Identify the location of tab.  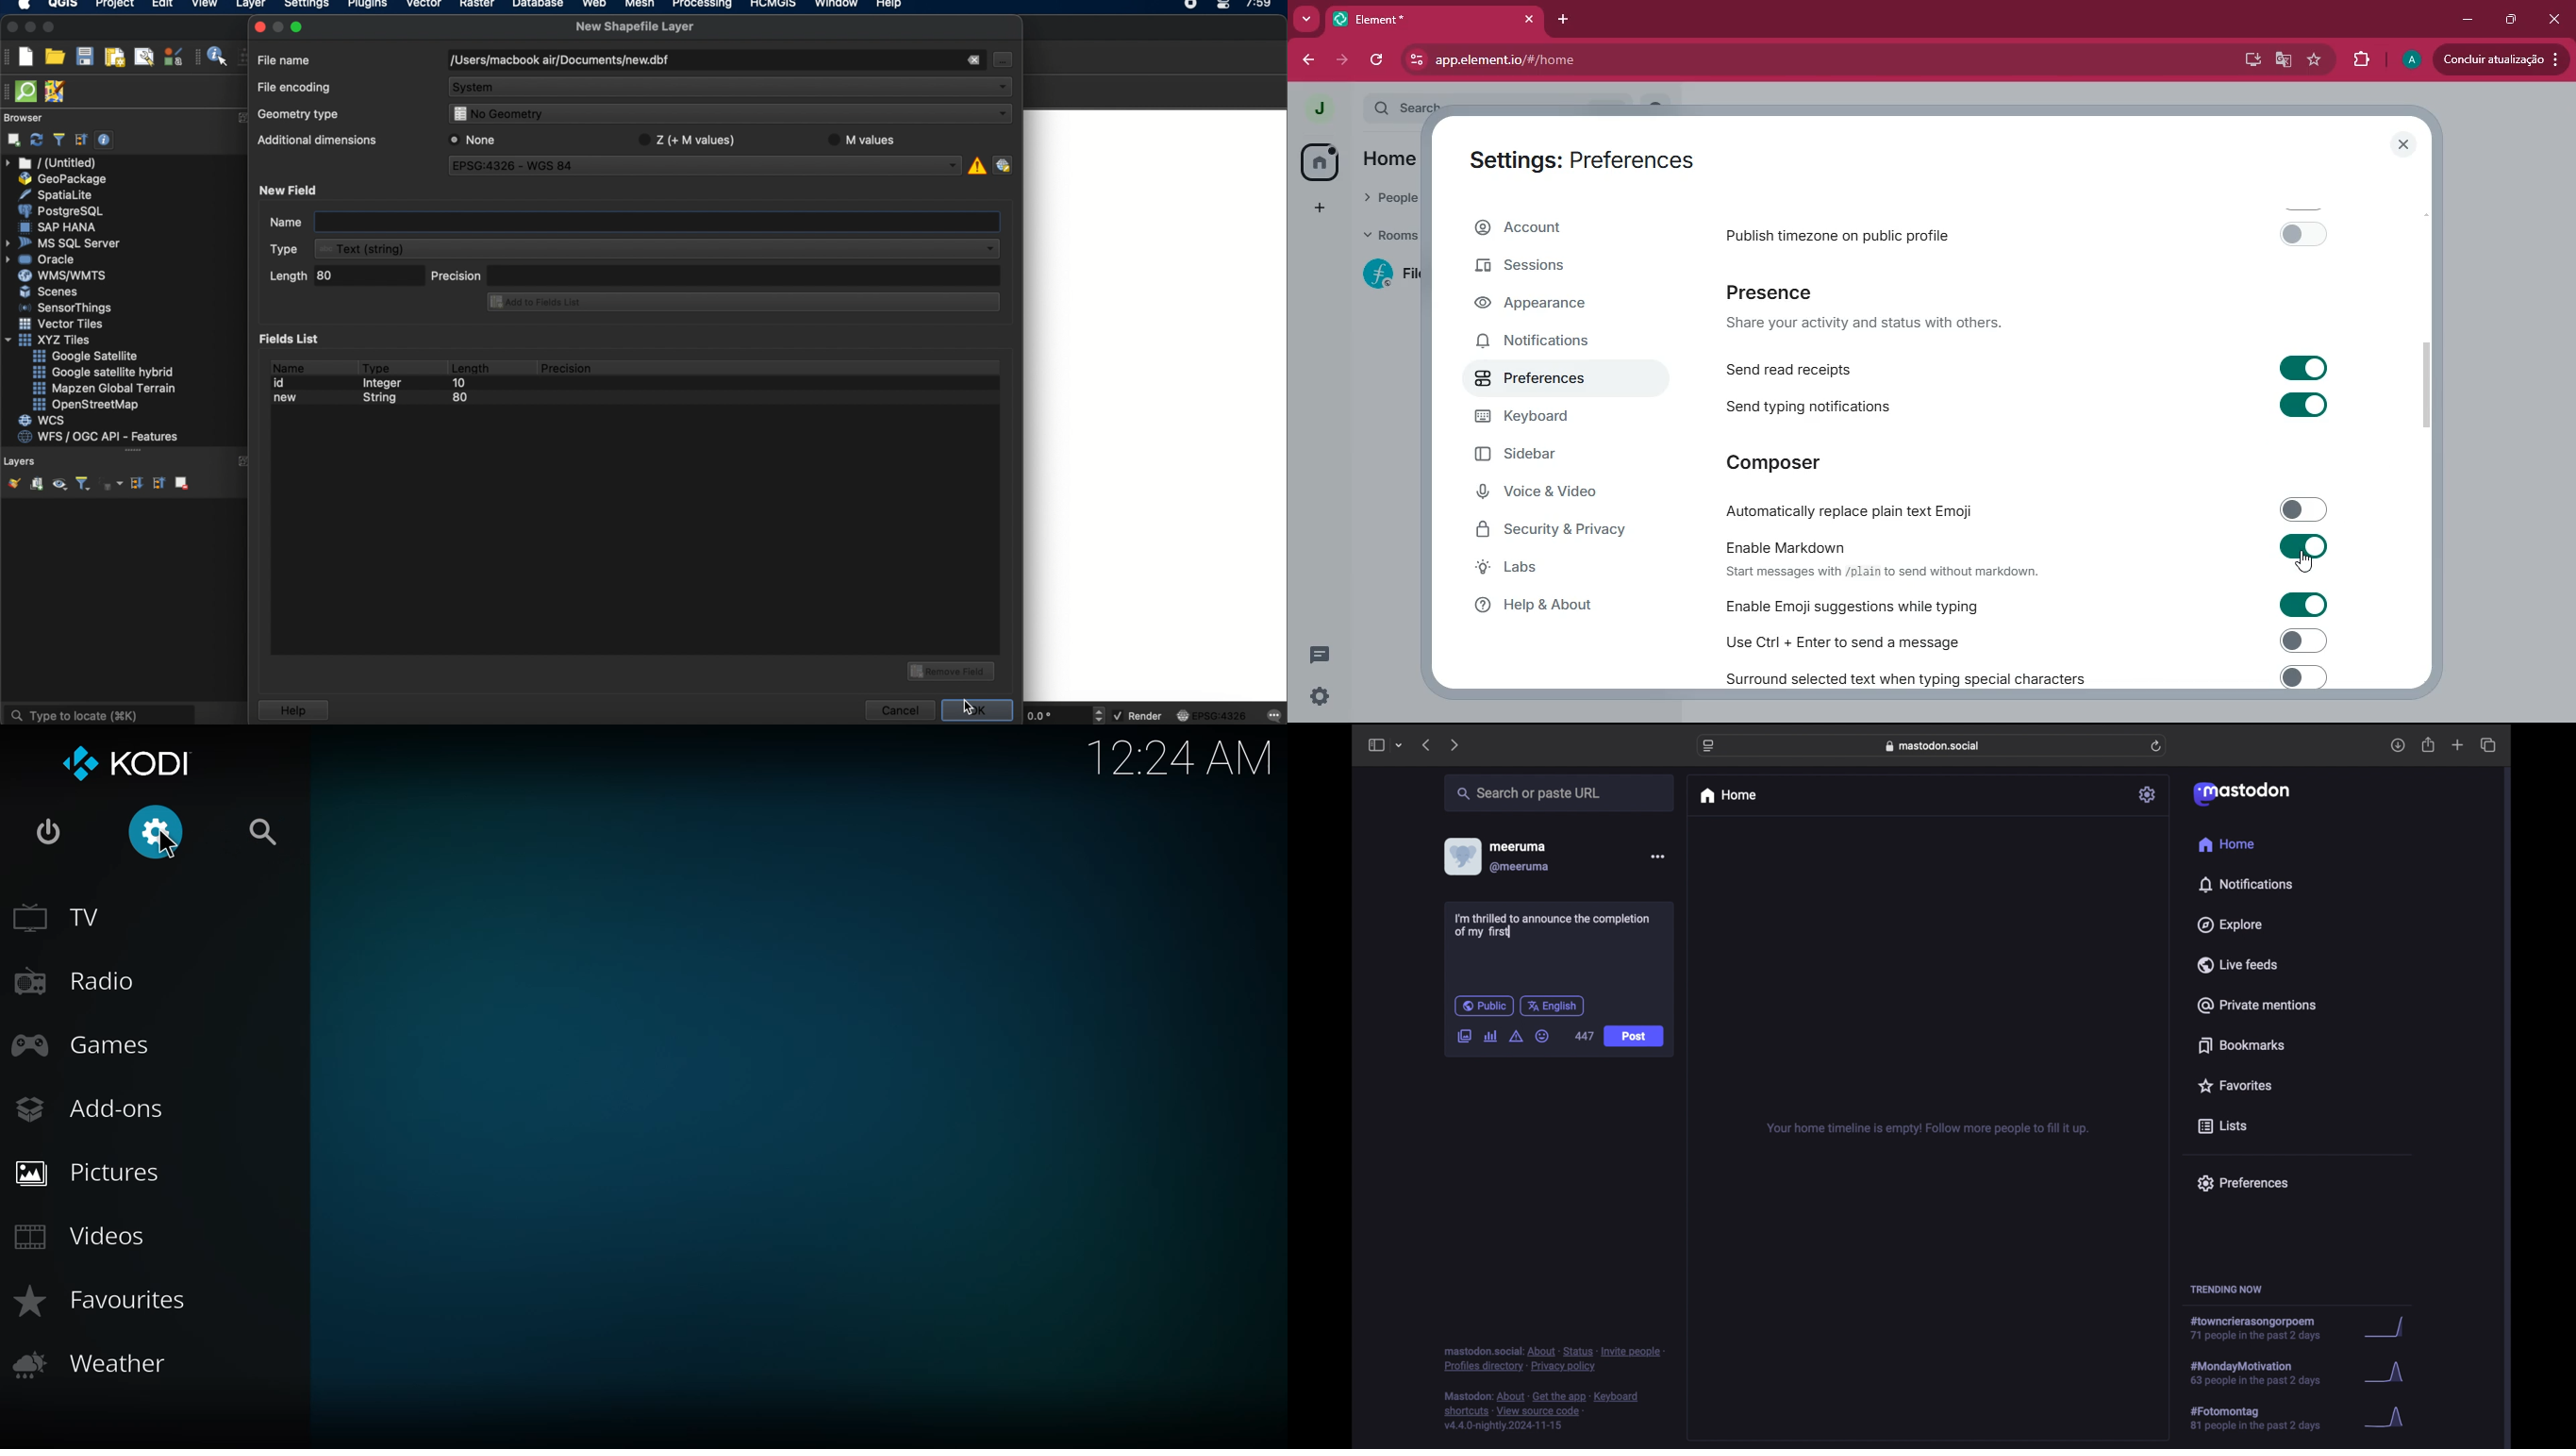
(1436, 19).